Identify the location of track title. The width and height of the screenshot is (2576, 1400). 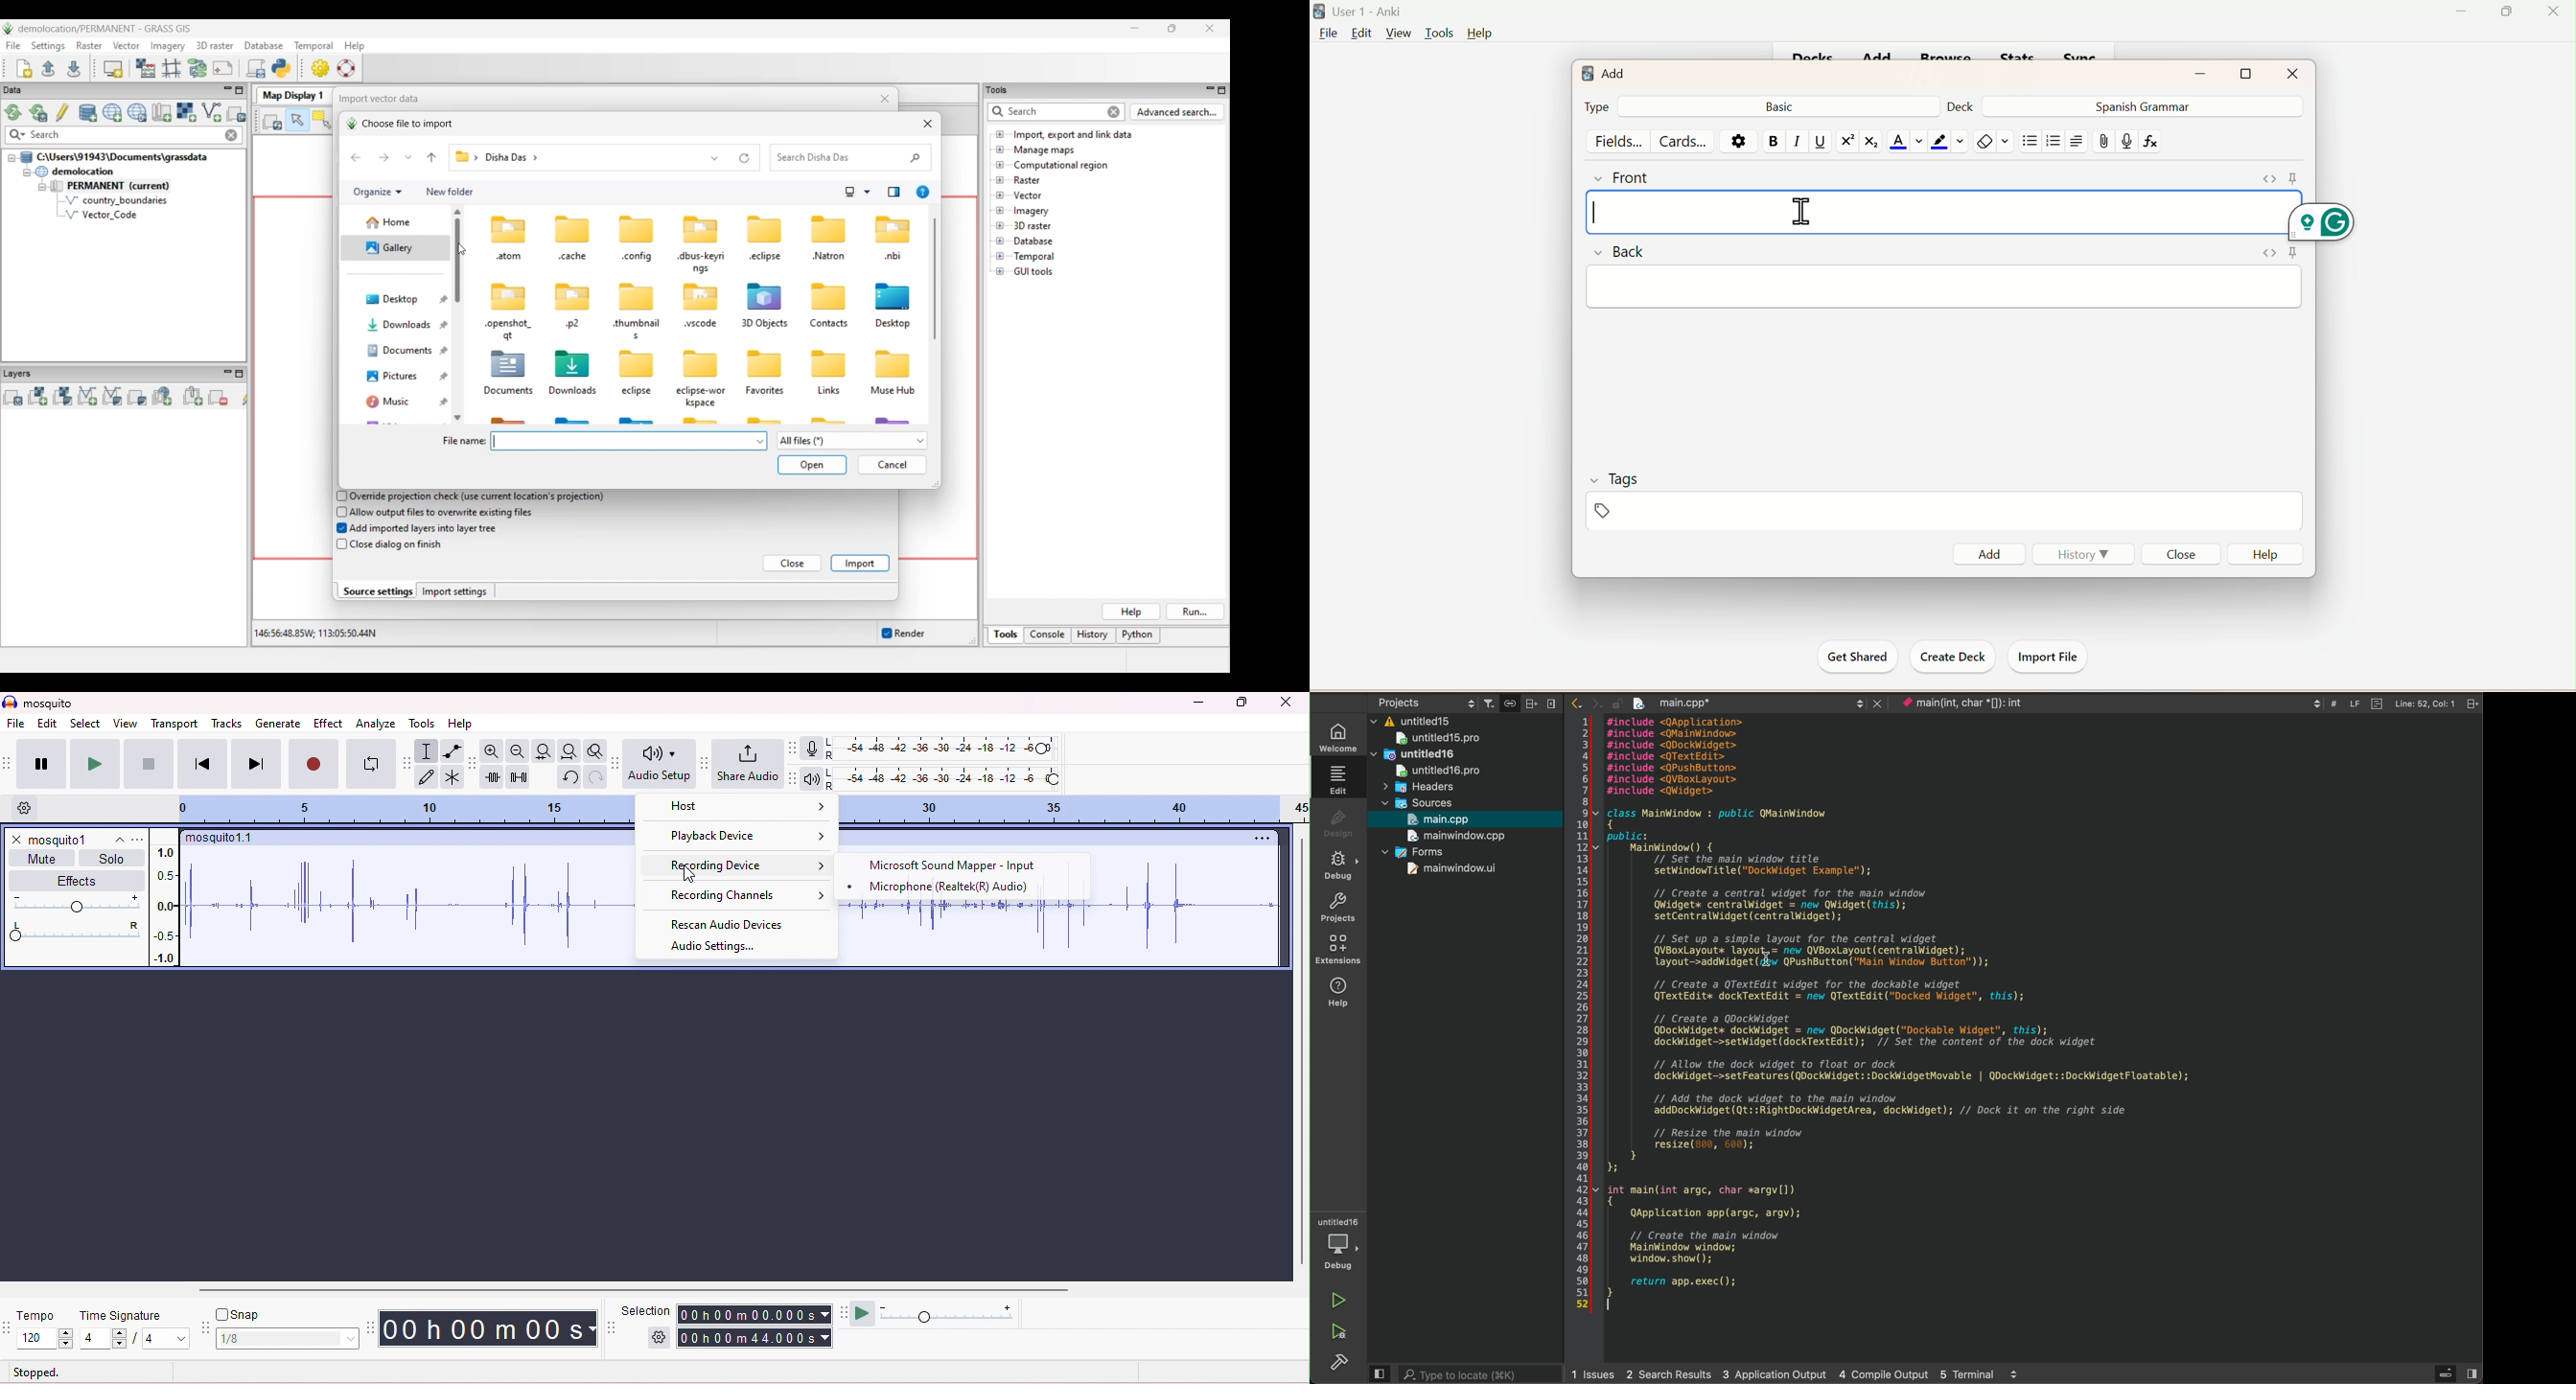
(76, 840).